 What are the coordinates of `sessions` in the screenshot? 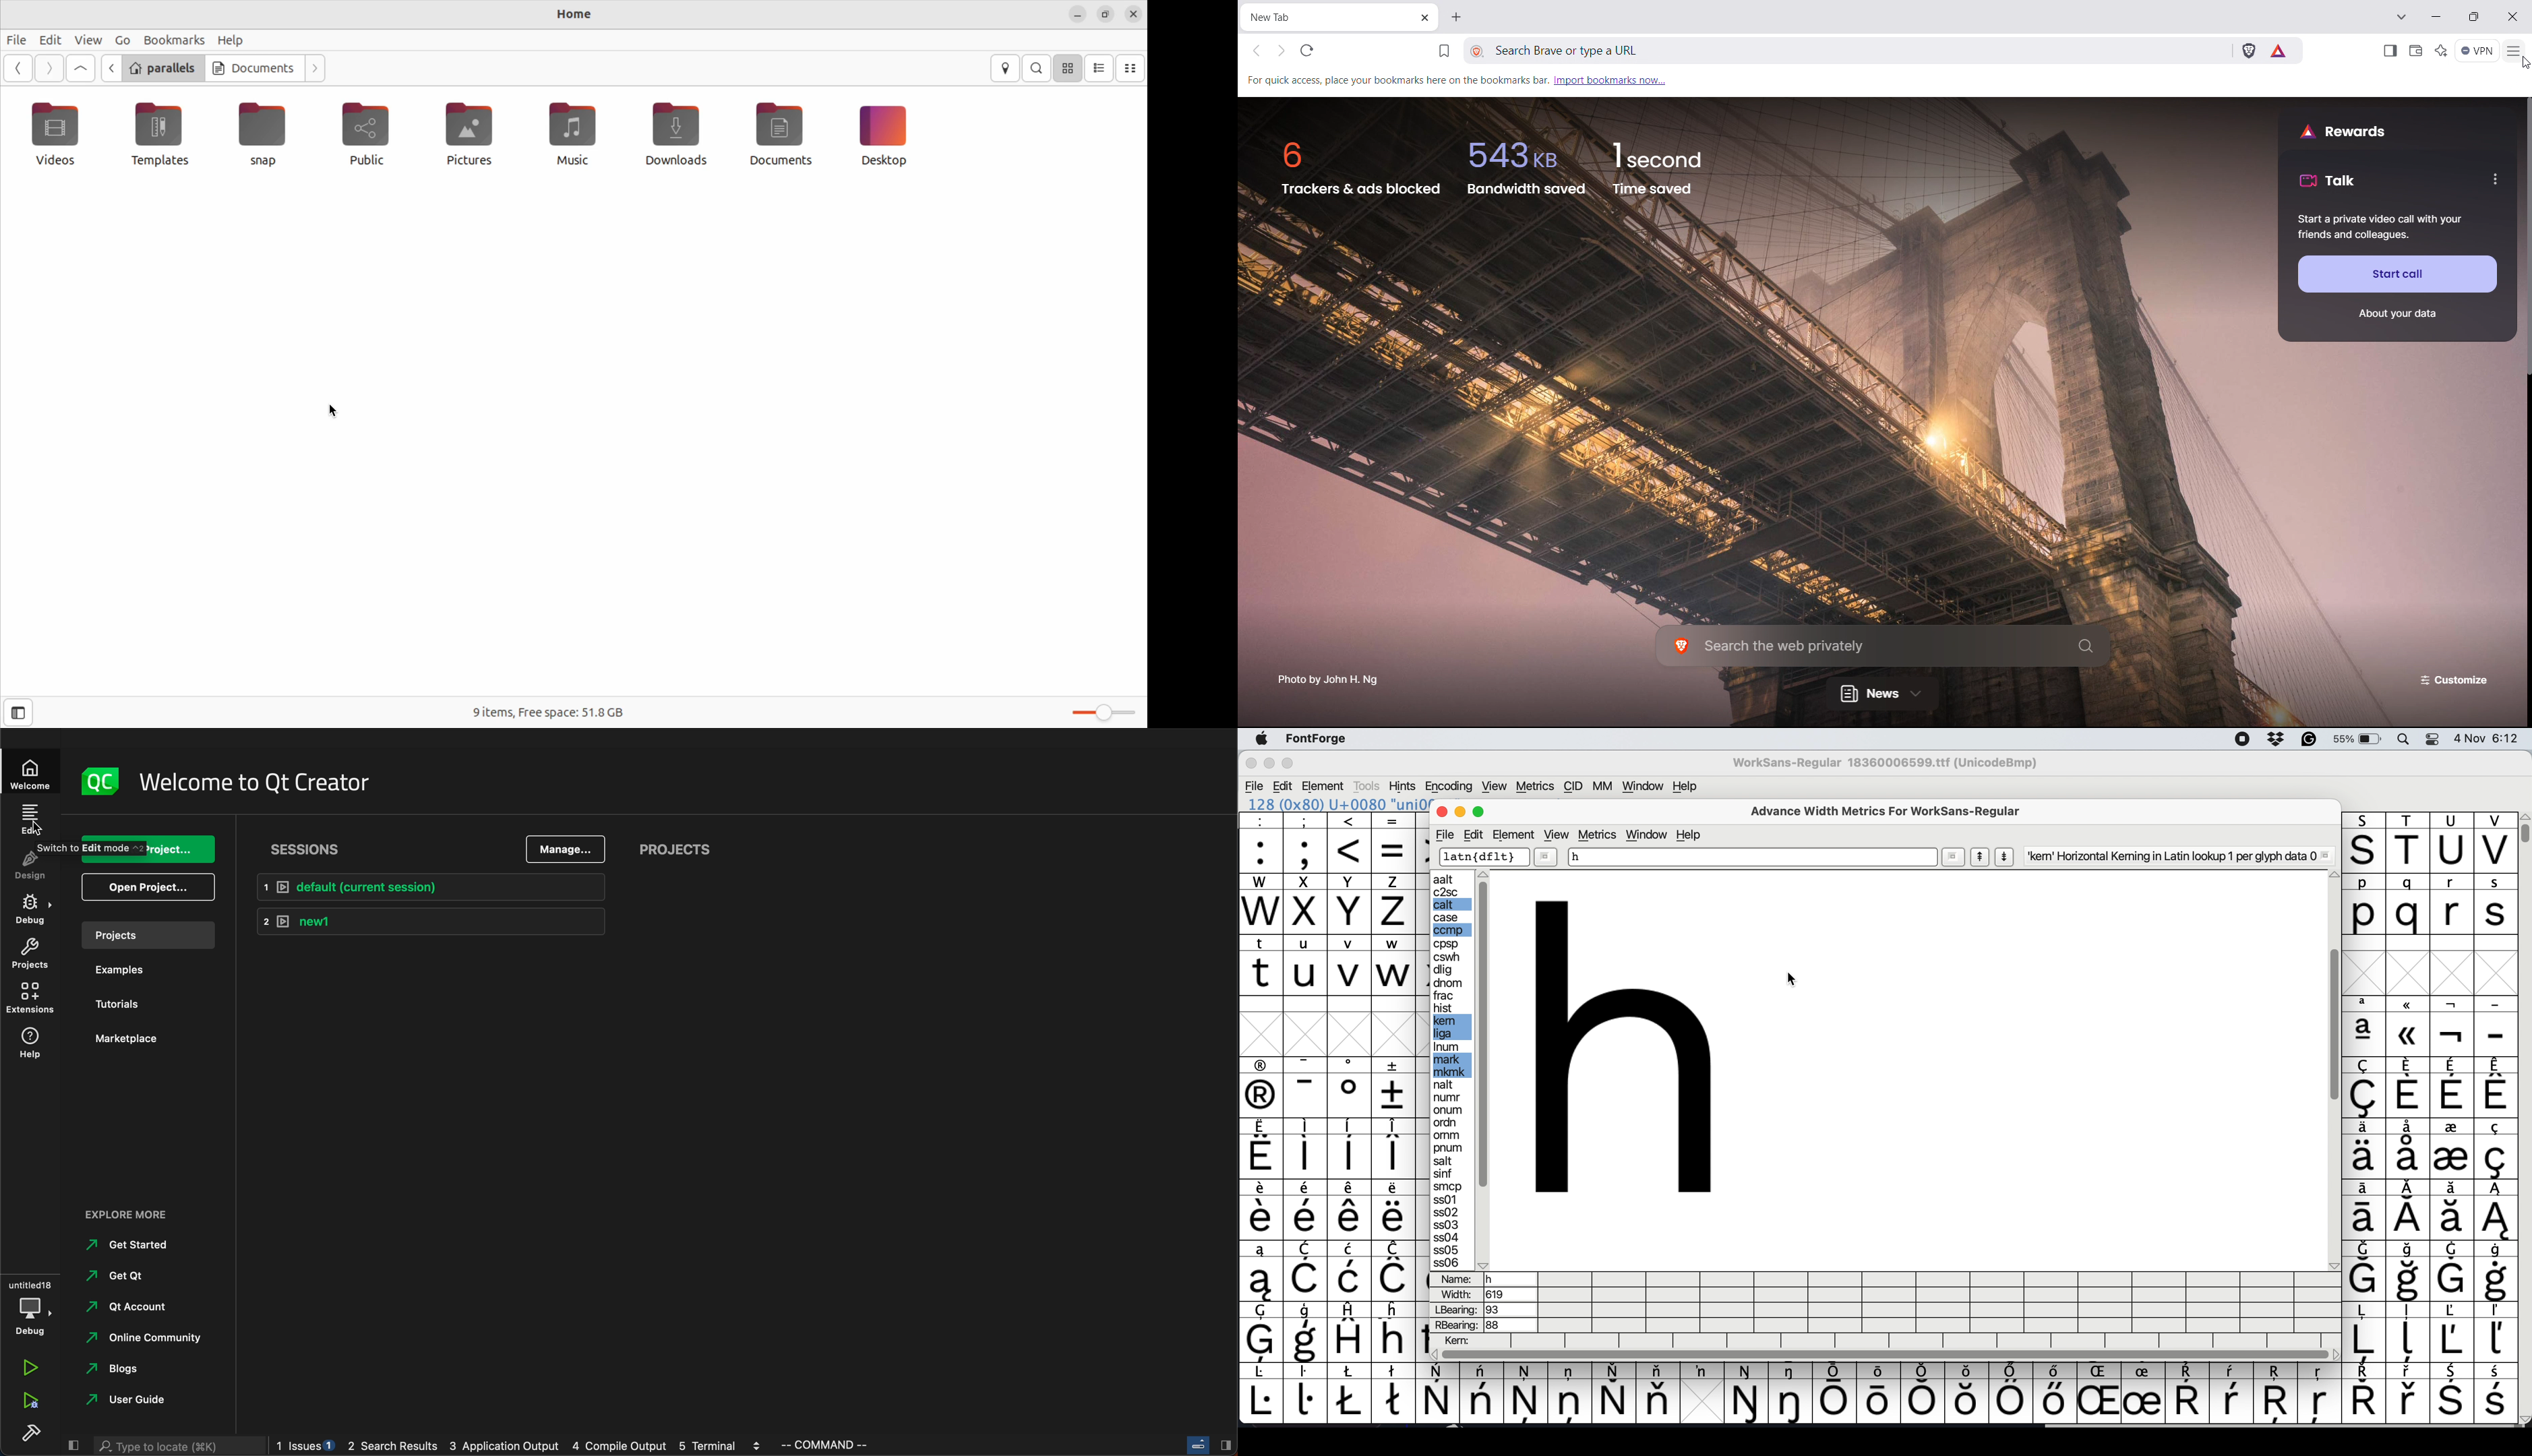 It's located at (303, 849).